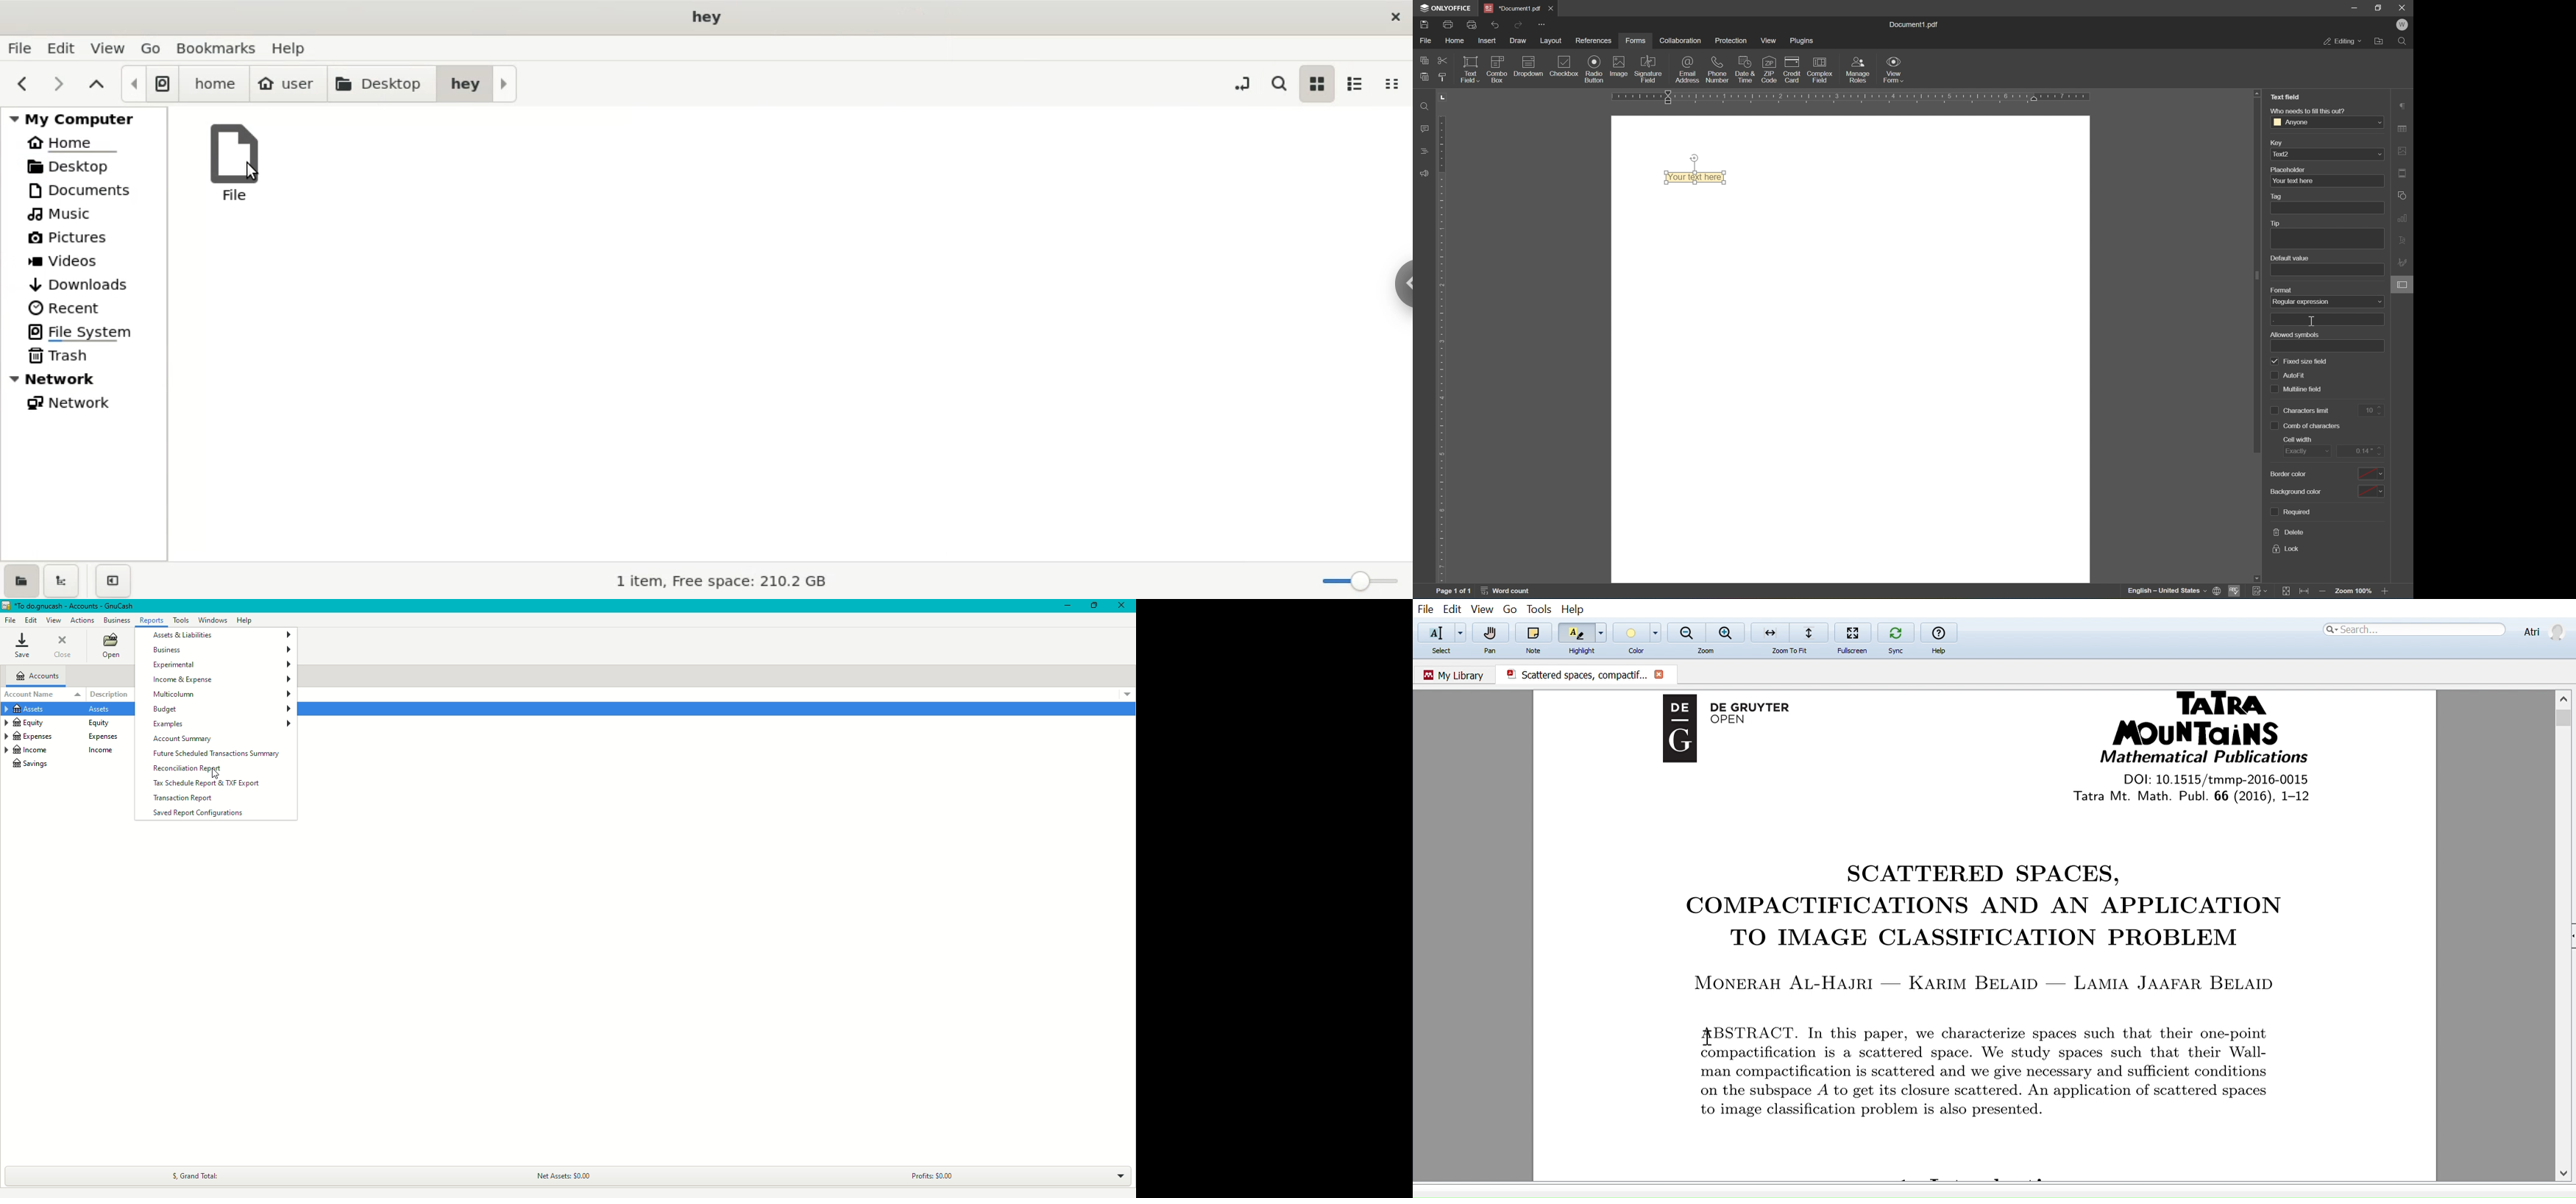 This screenshot has width=2576, height=1204. Describe the element at coordinates (59, 710) in the screenshot. I see `` at that location.